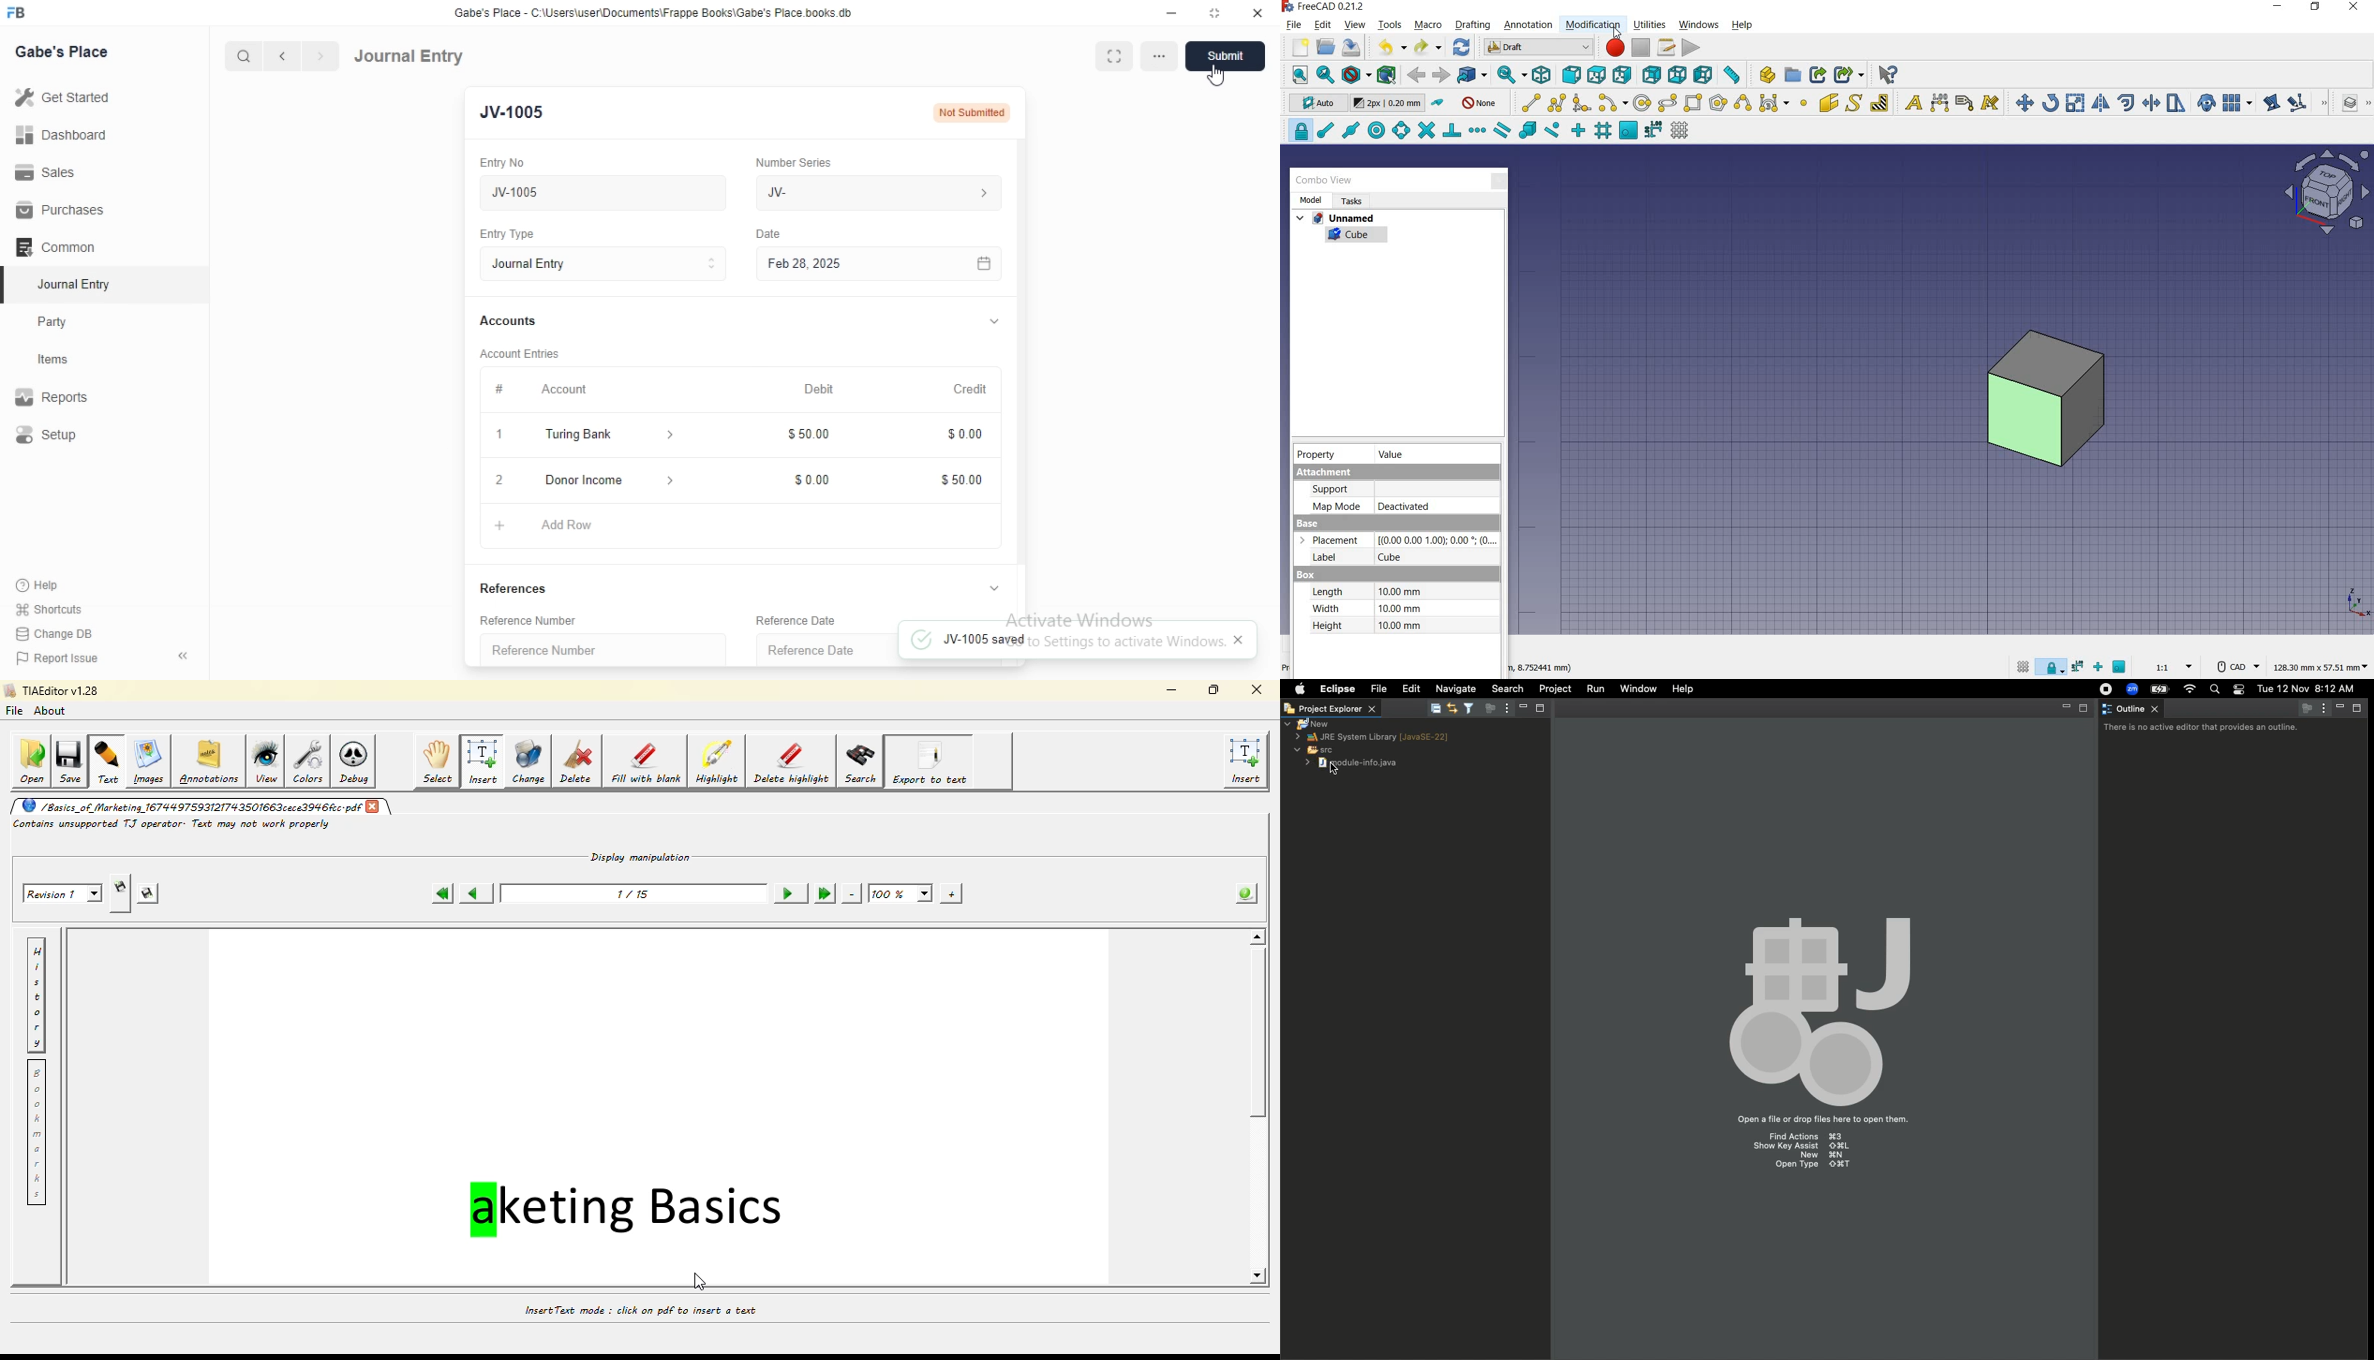  What do you see at coordinates (1813, 1167) in the screenshot?
I see `Open type` at bounding box center [1813, 1167].